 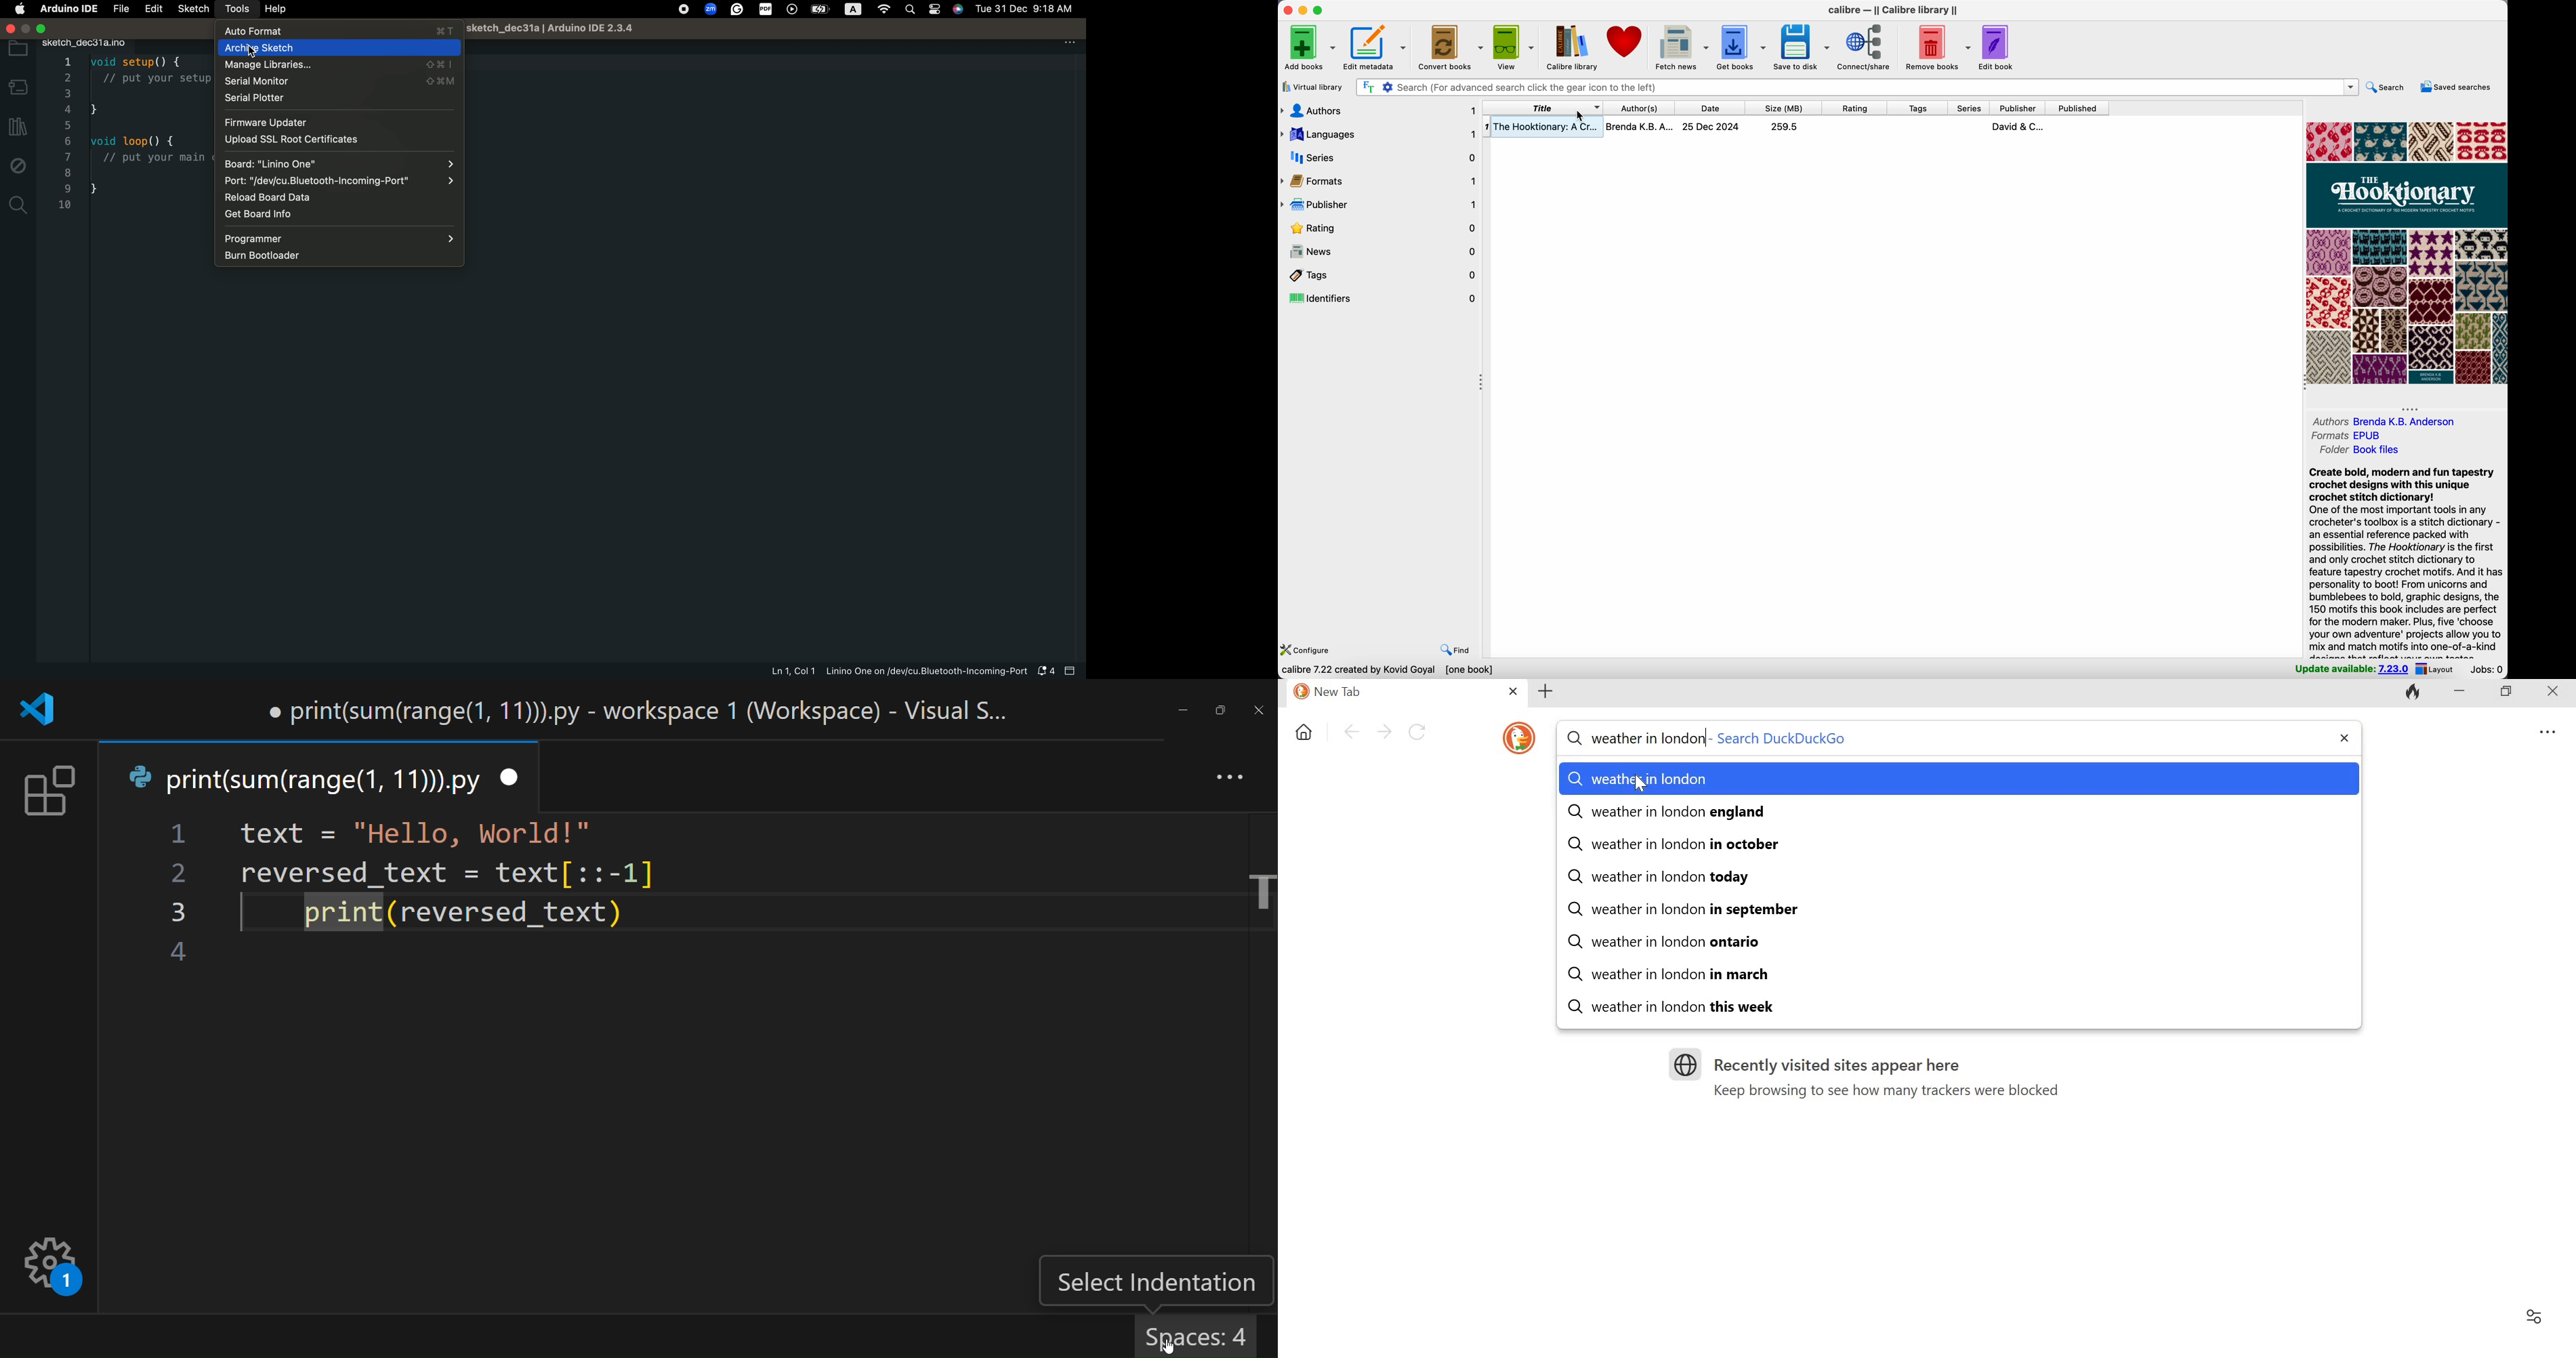 What do you see at coordinates (2405, 560) in the screenshot?
I see `synopsis` at bounding box center [2405, 560].